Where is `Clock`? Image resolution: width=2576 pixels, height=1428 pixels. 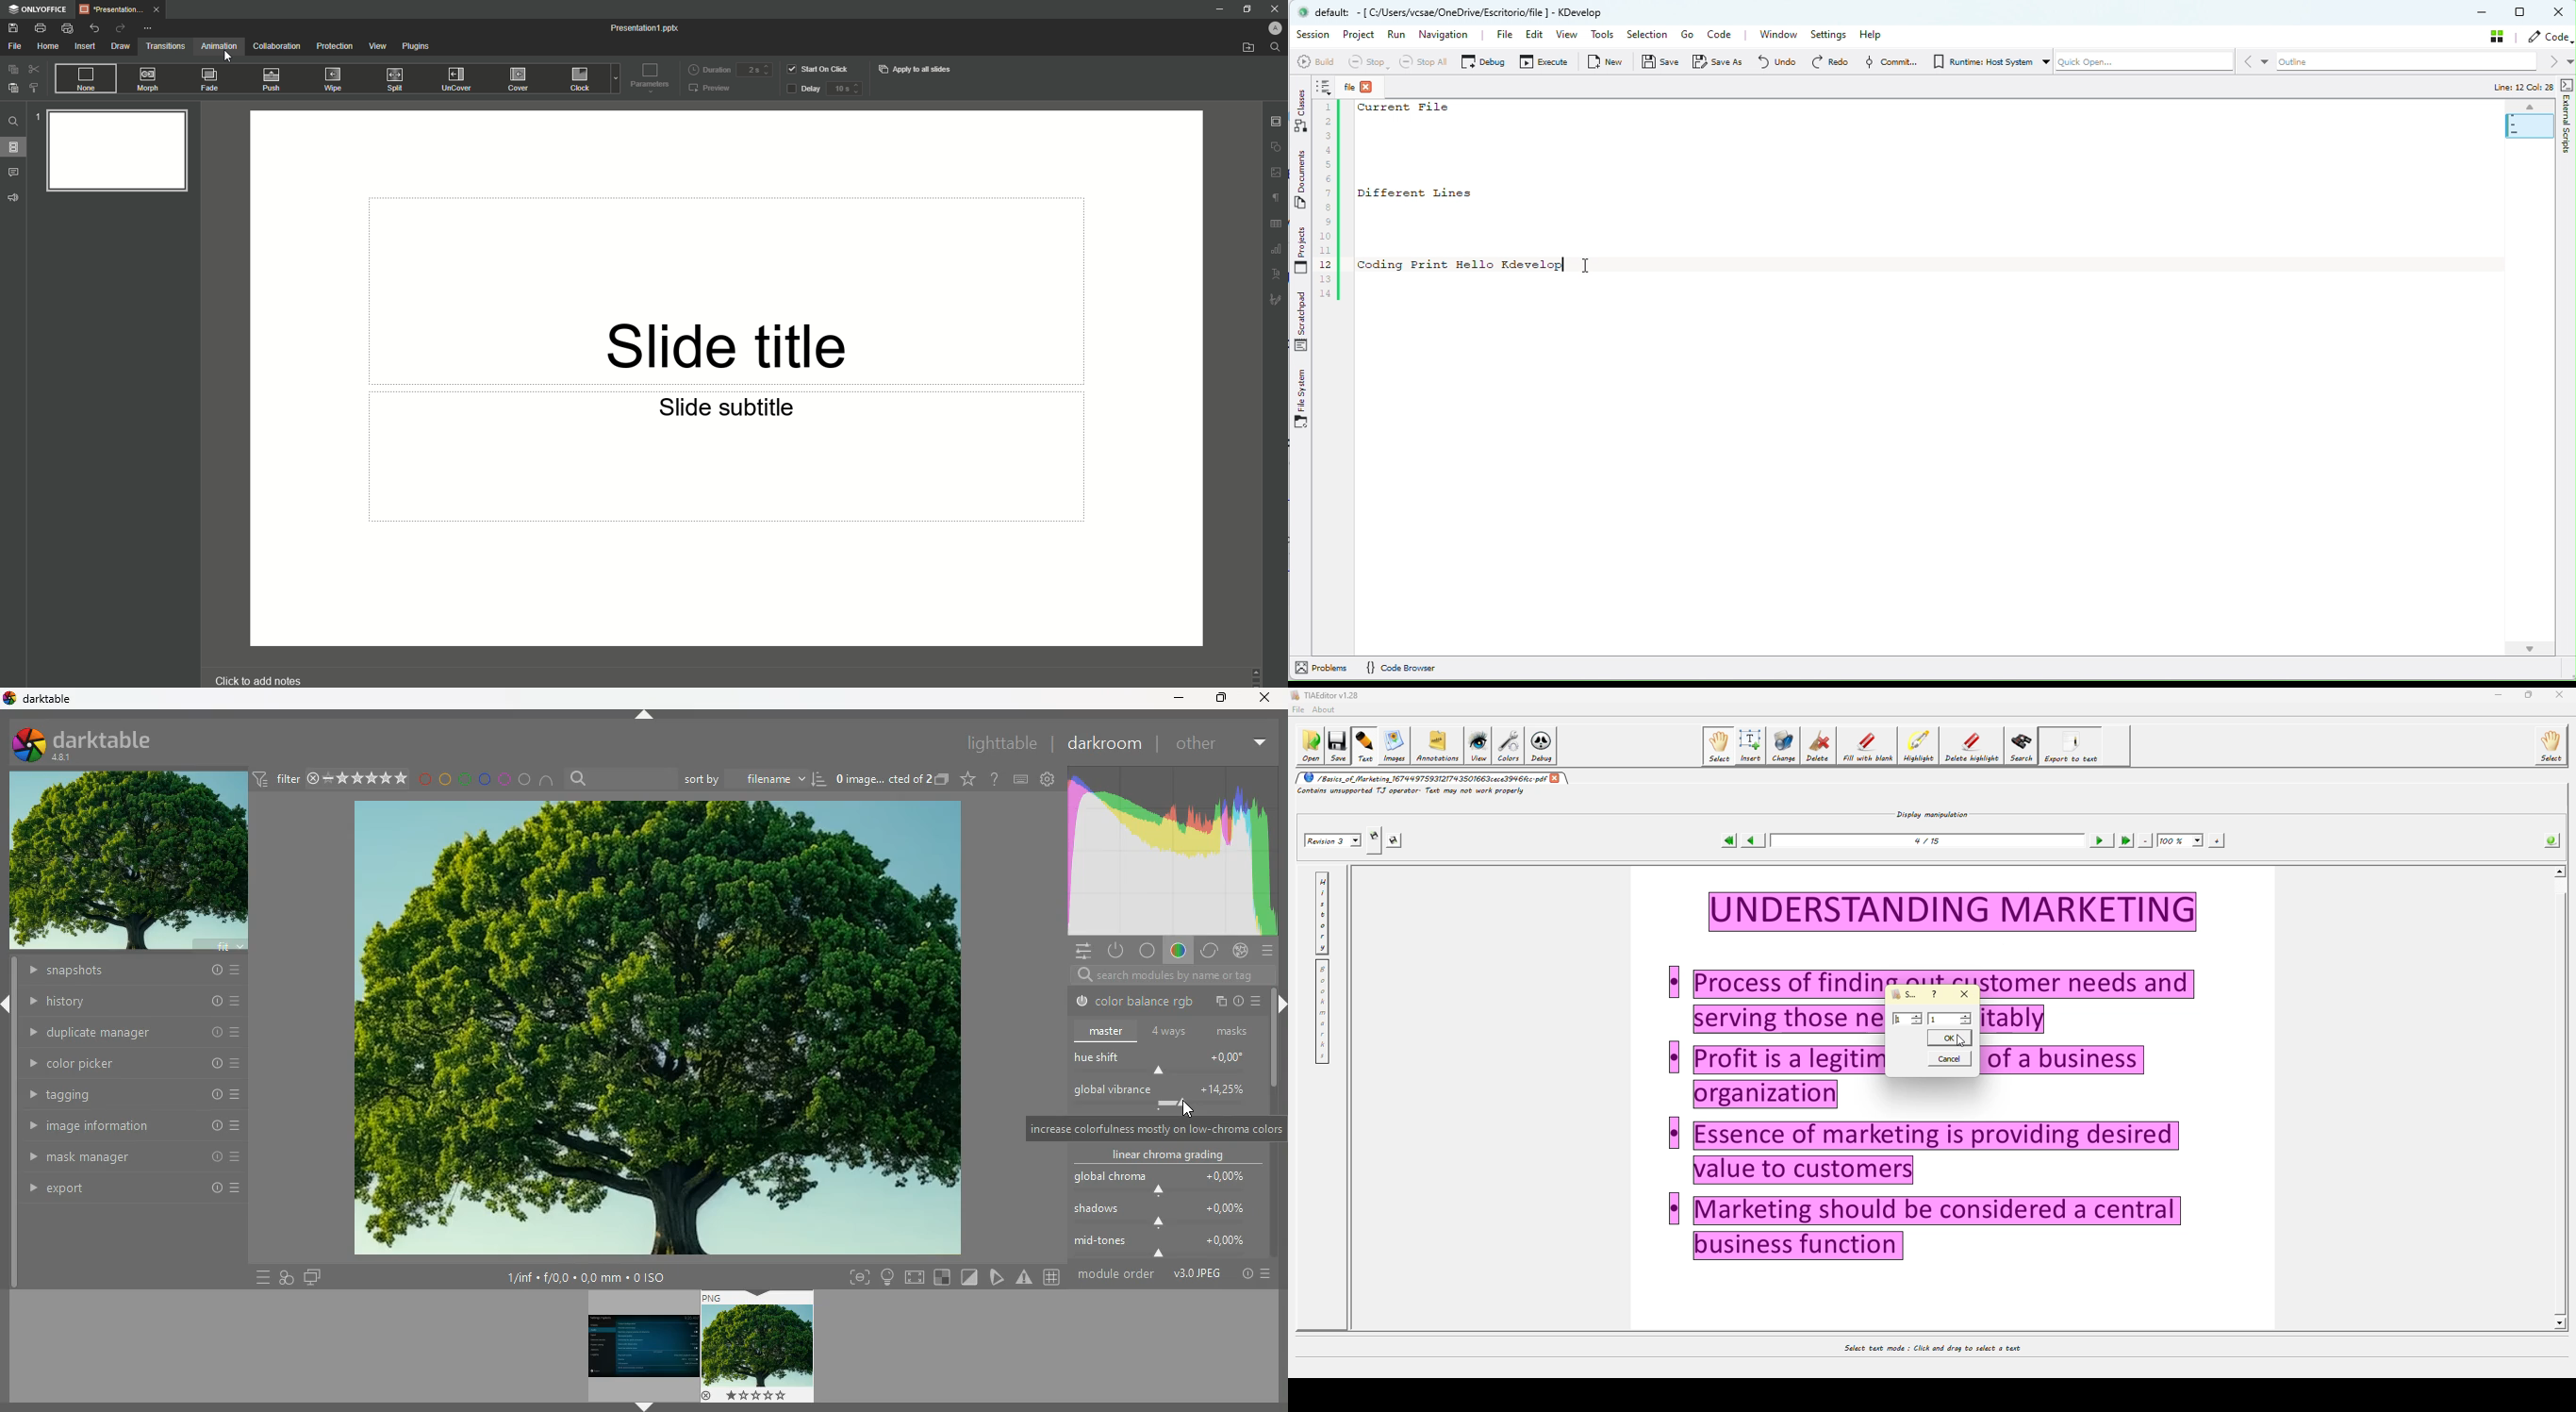 Clock is located at coordinates (578, 79).